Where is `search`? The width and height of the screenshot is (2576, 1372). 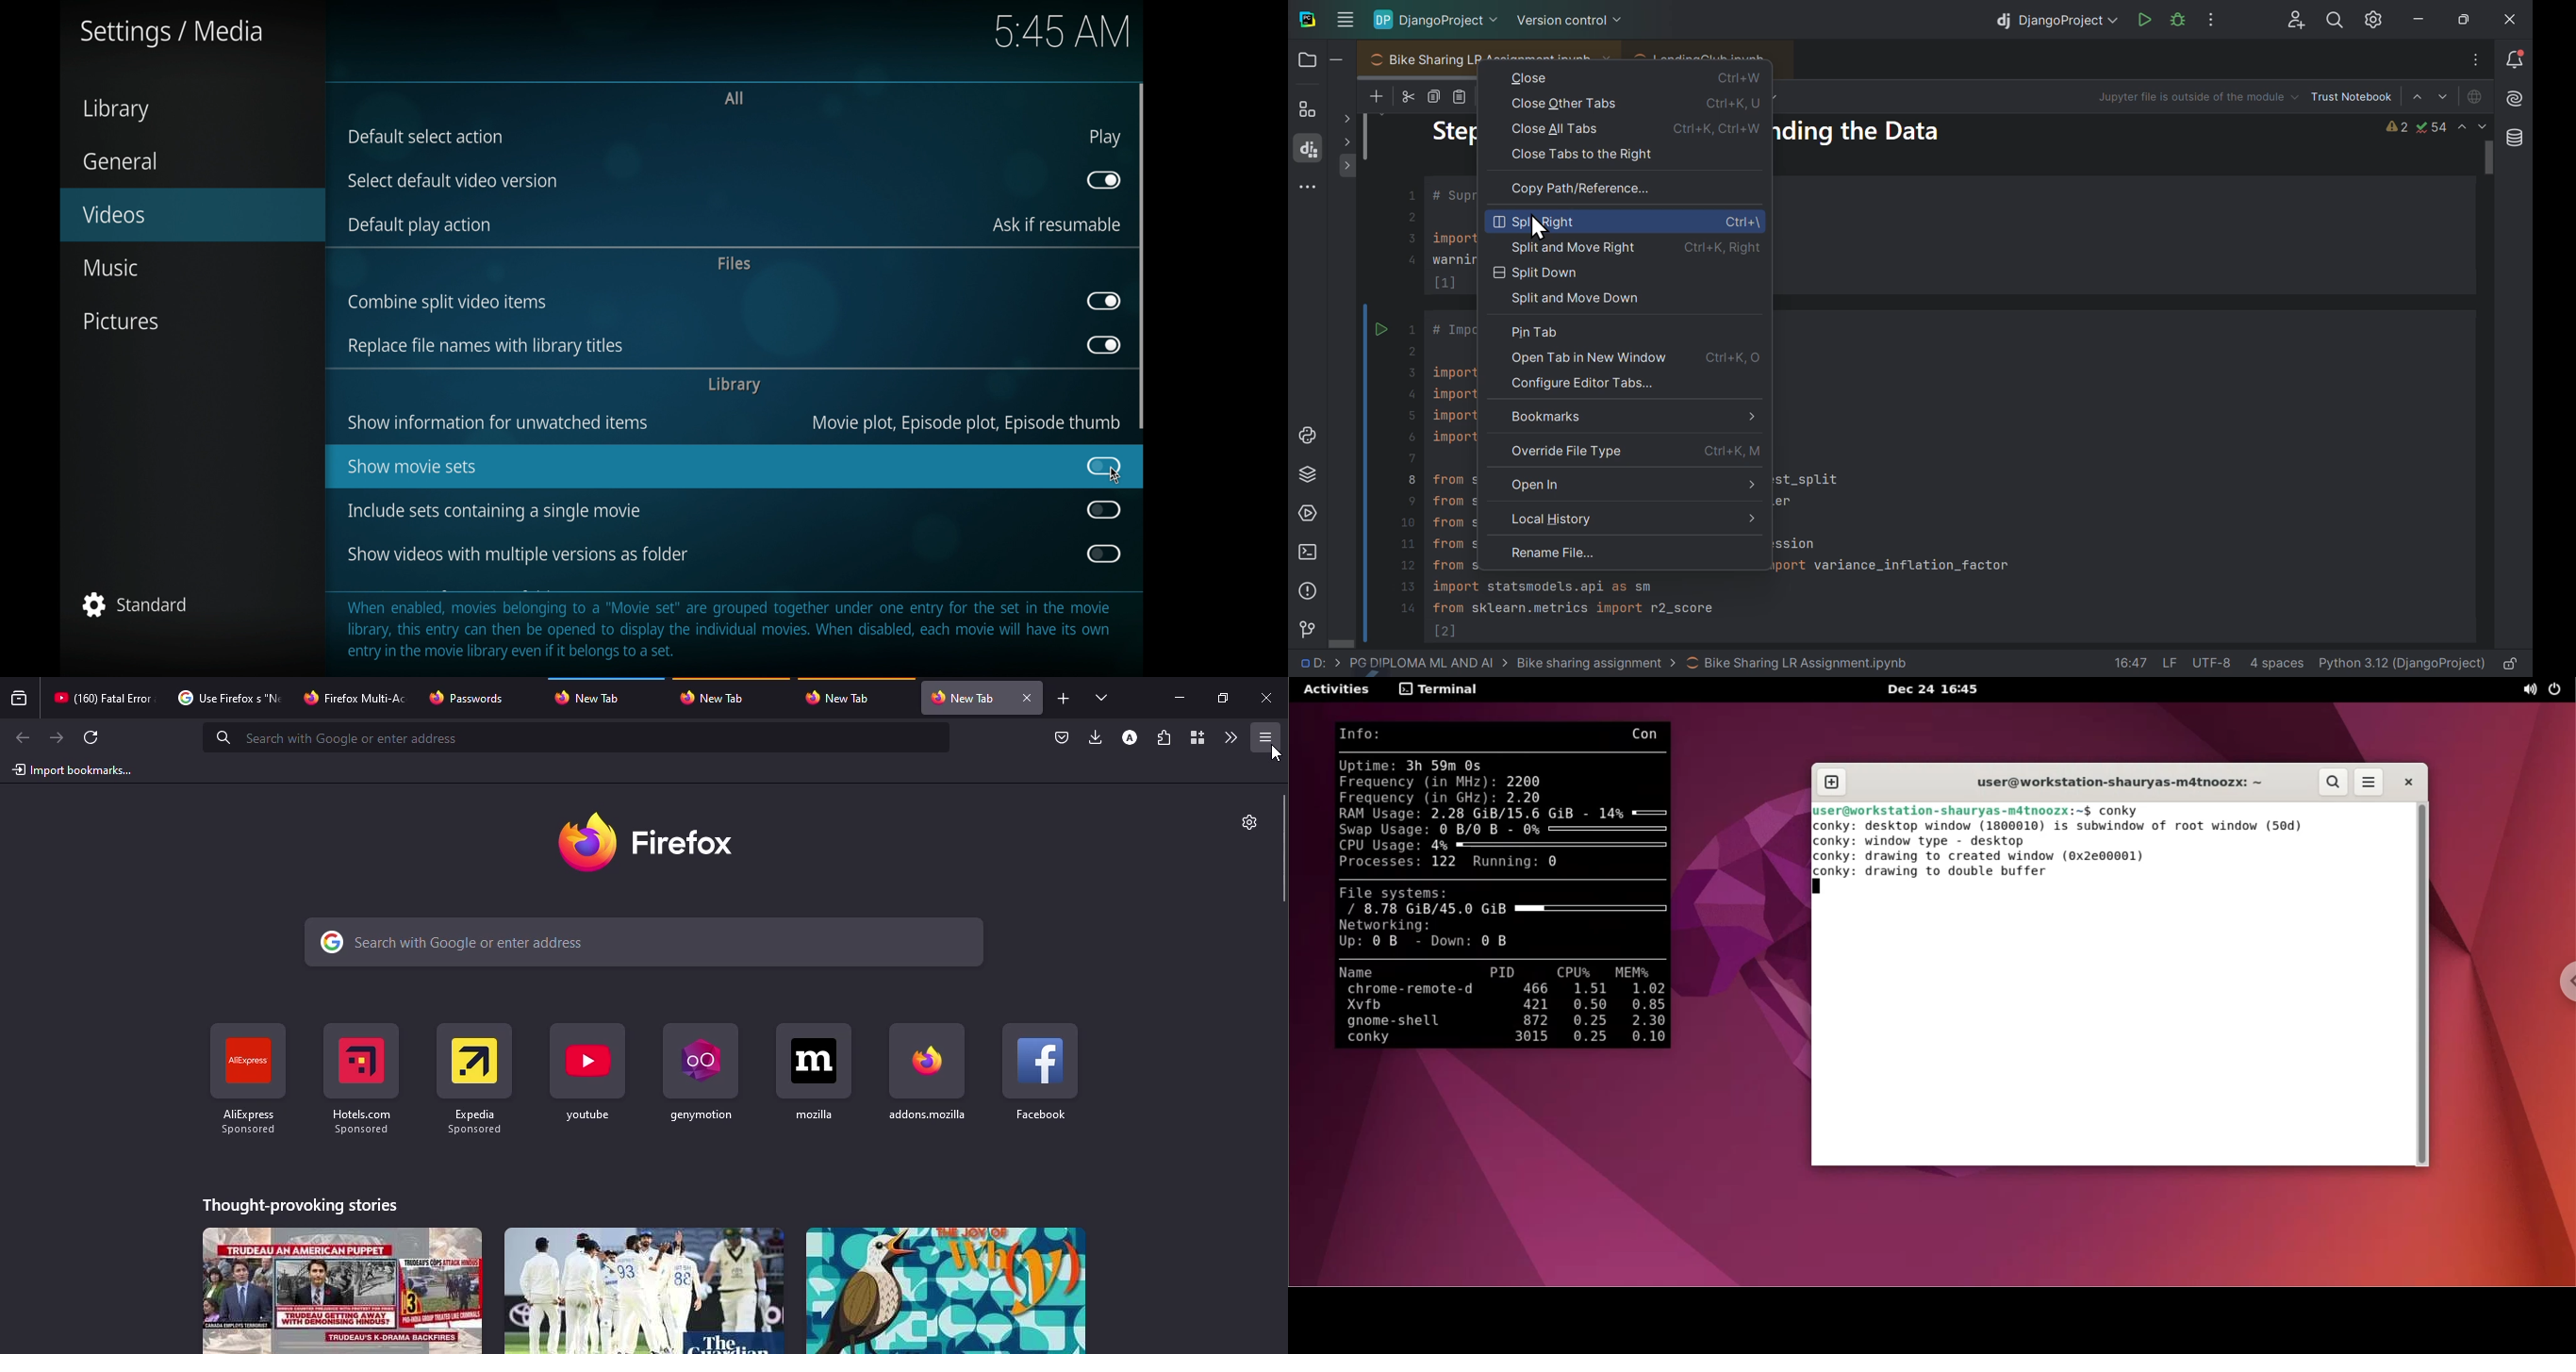 search is located at coordinates (646, 943).